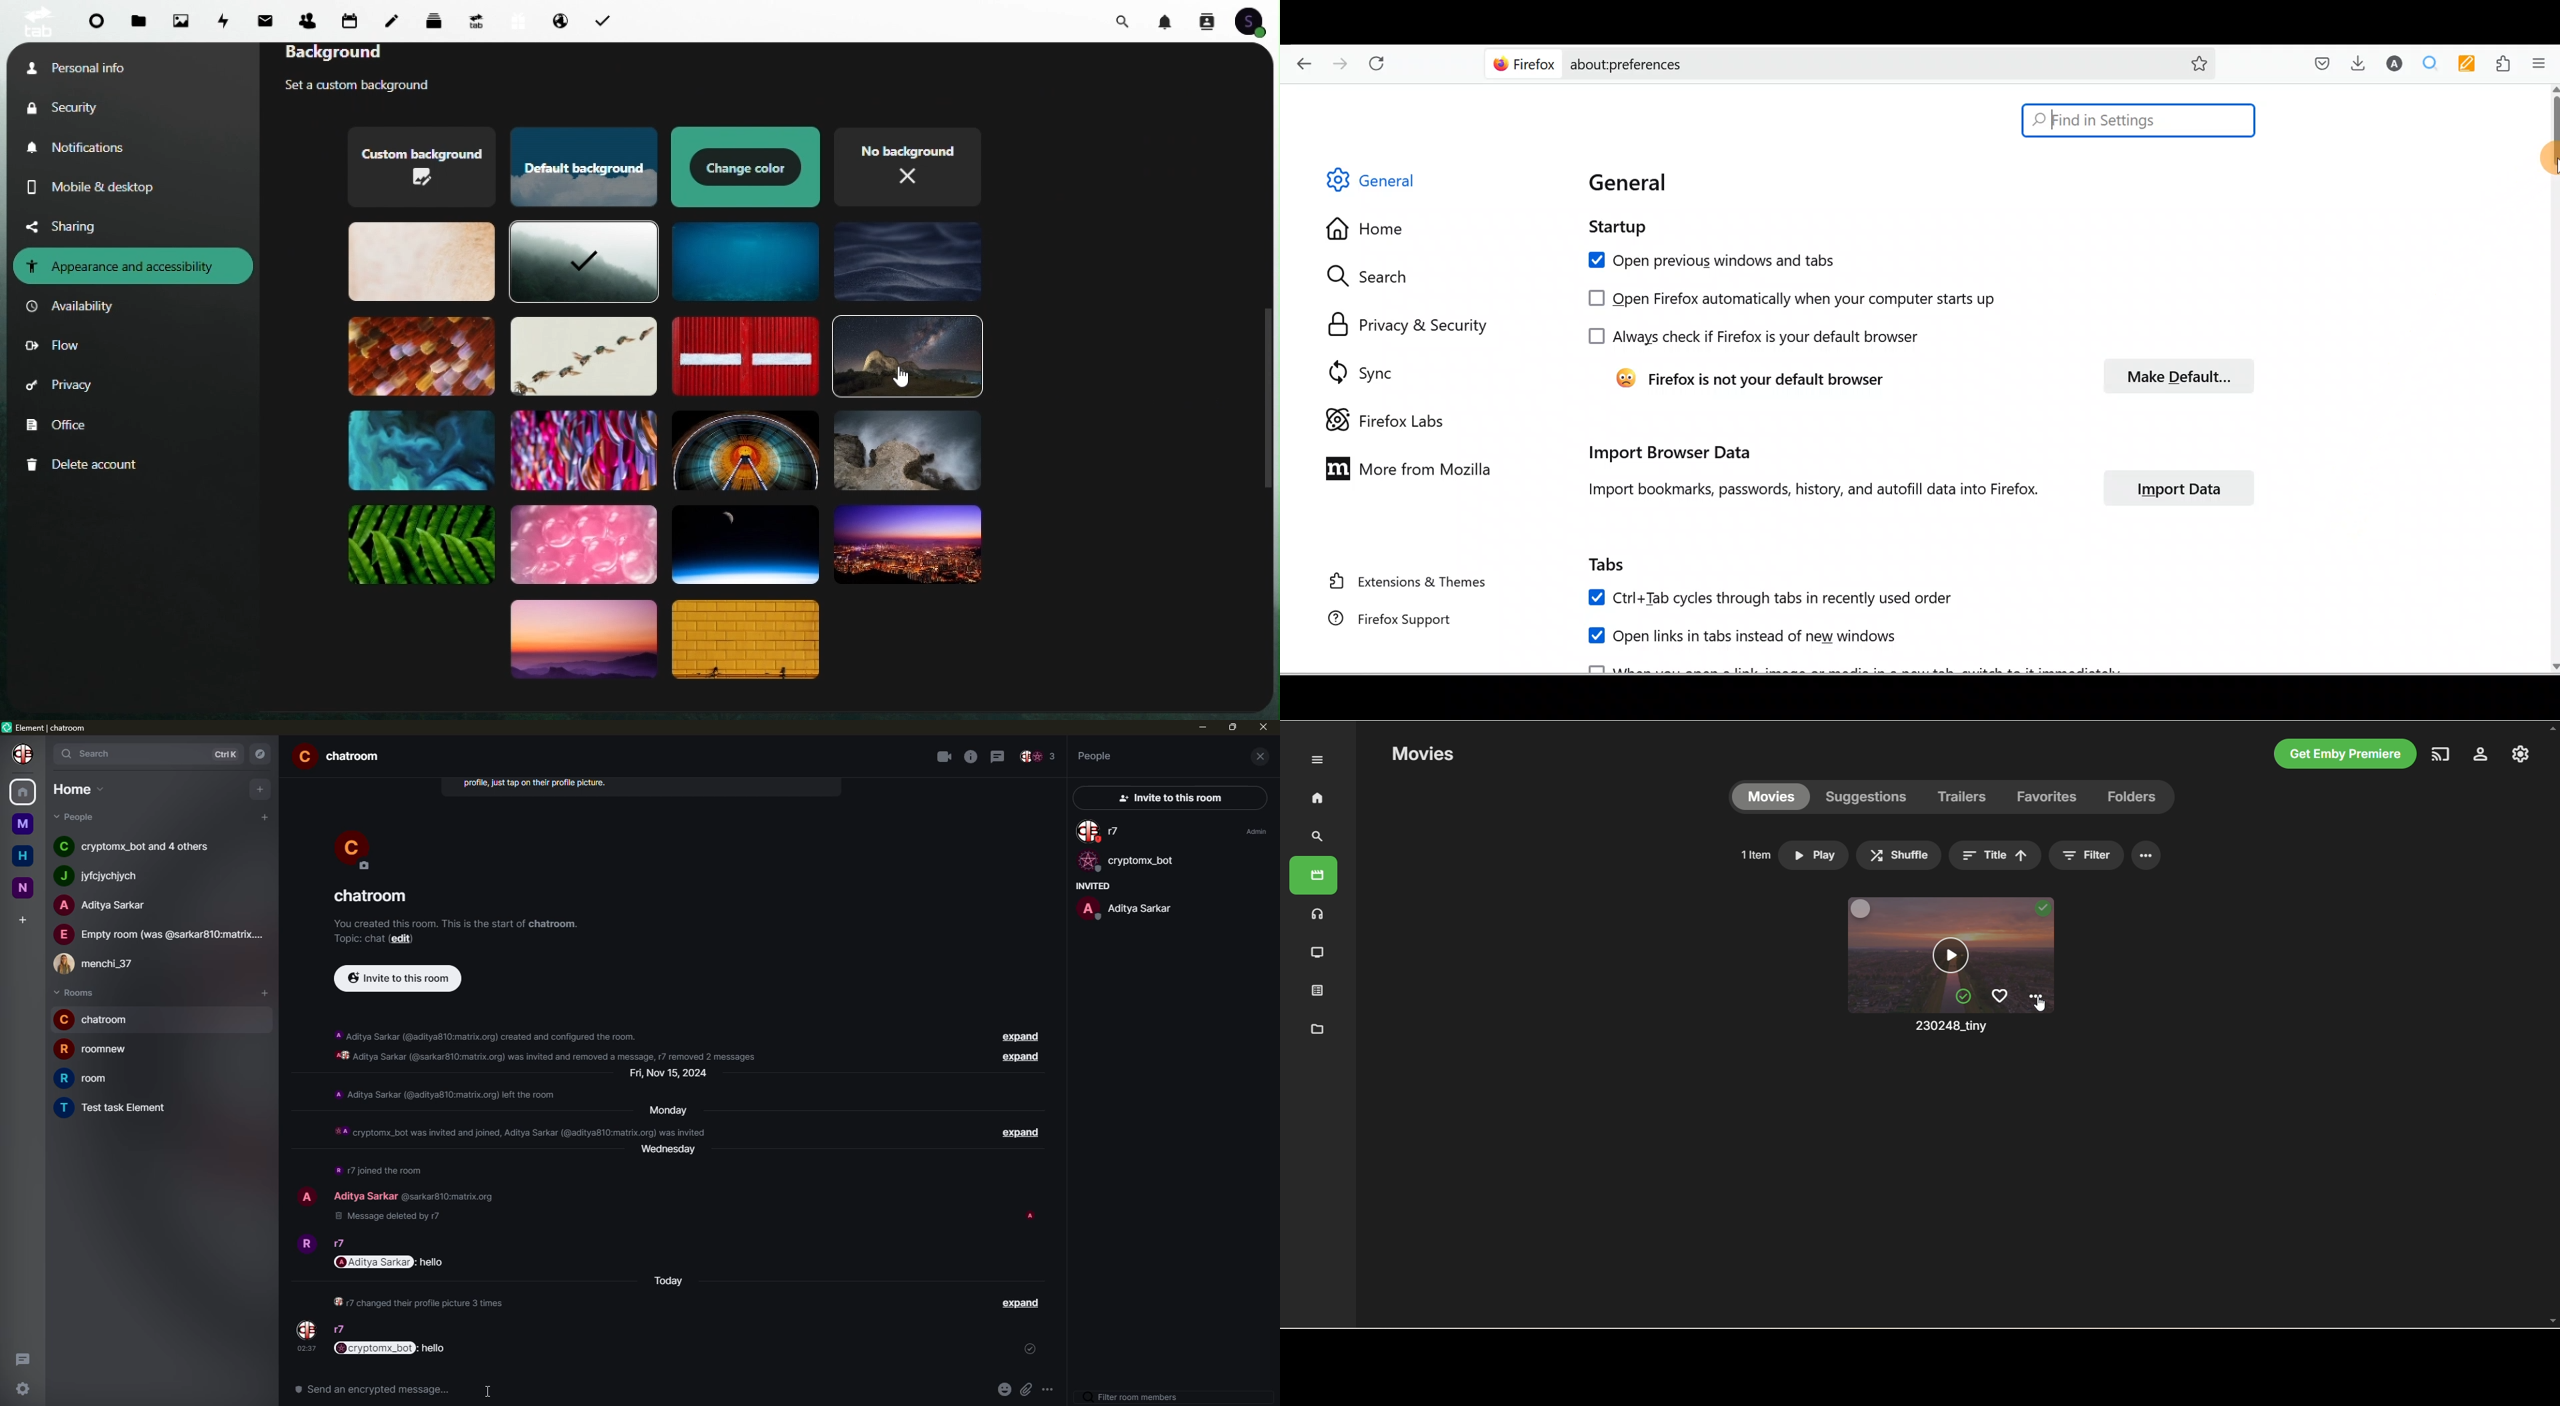 The height and width of the screenshot is (1428, 2576). I want to click on max, so click(1233, 727).